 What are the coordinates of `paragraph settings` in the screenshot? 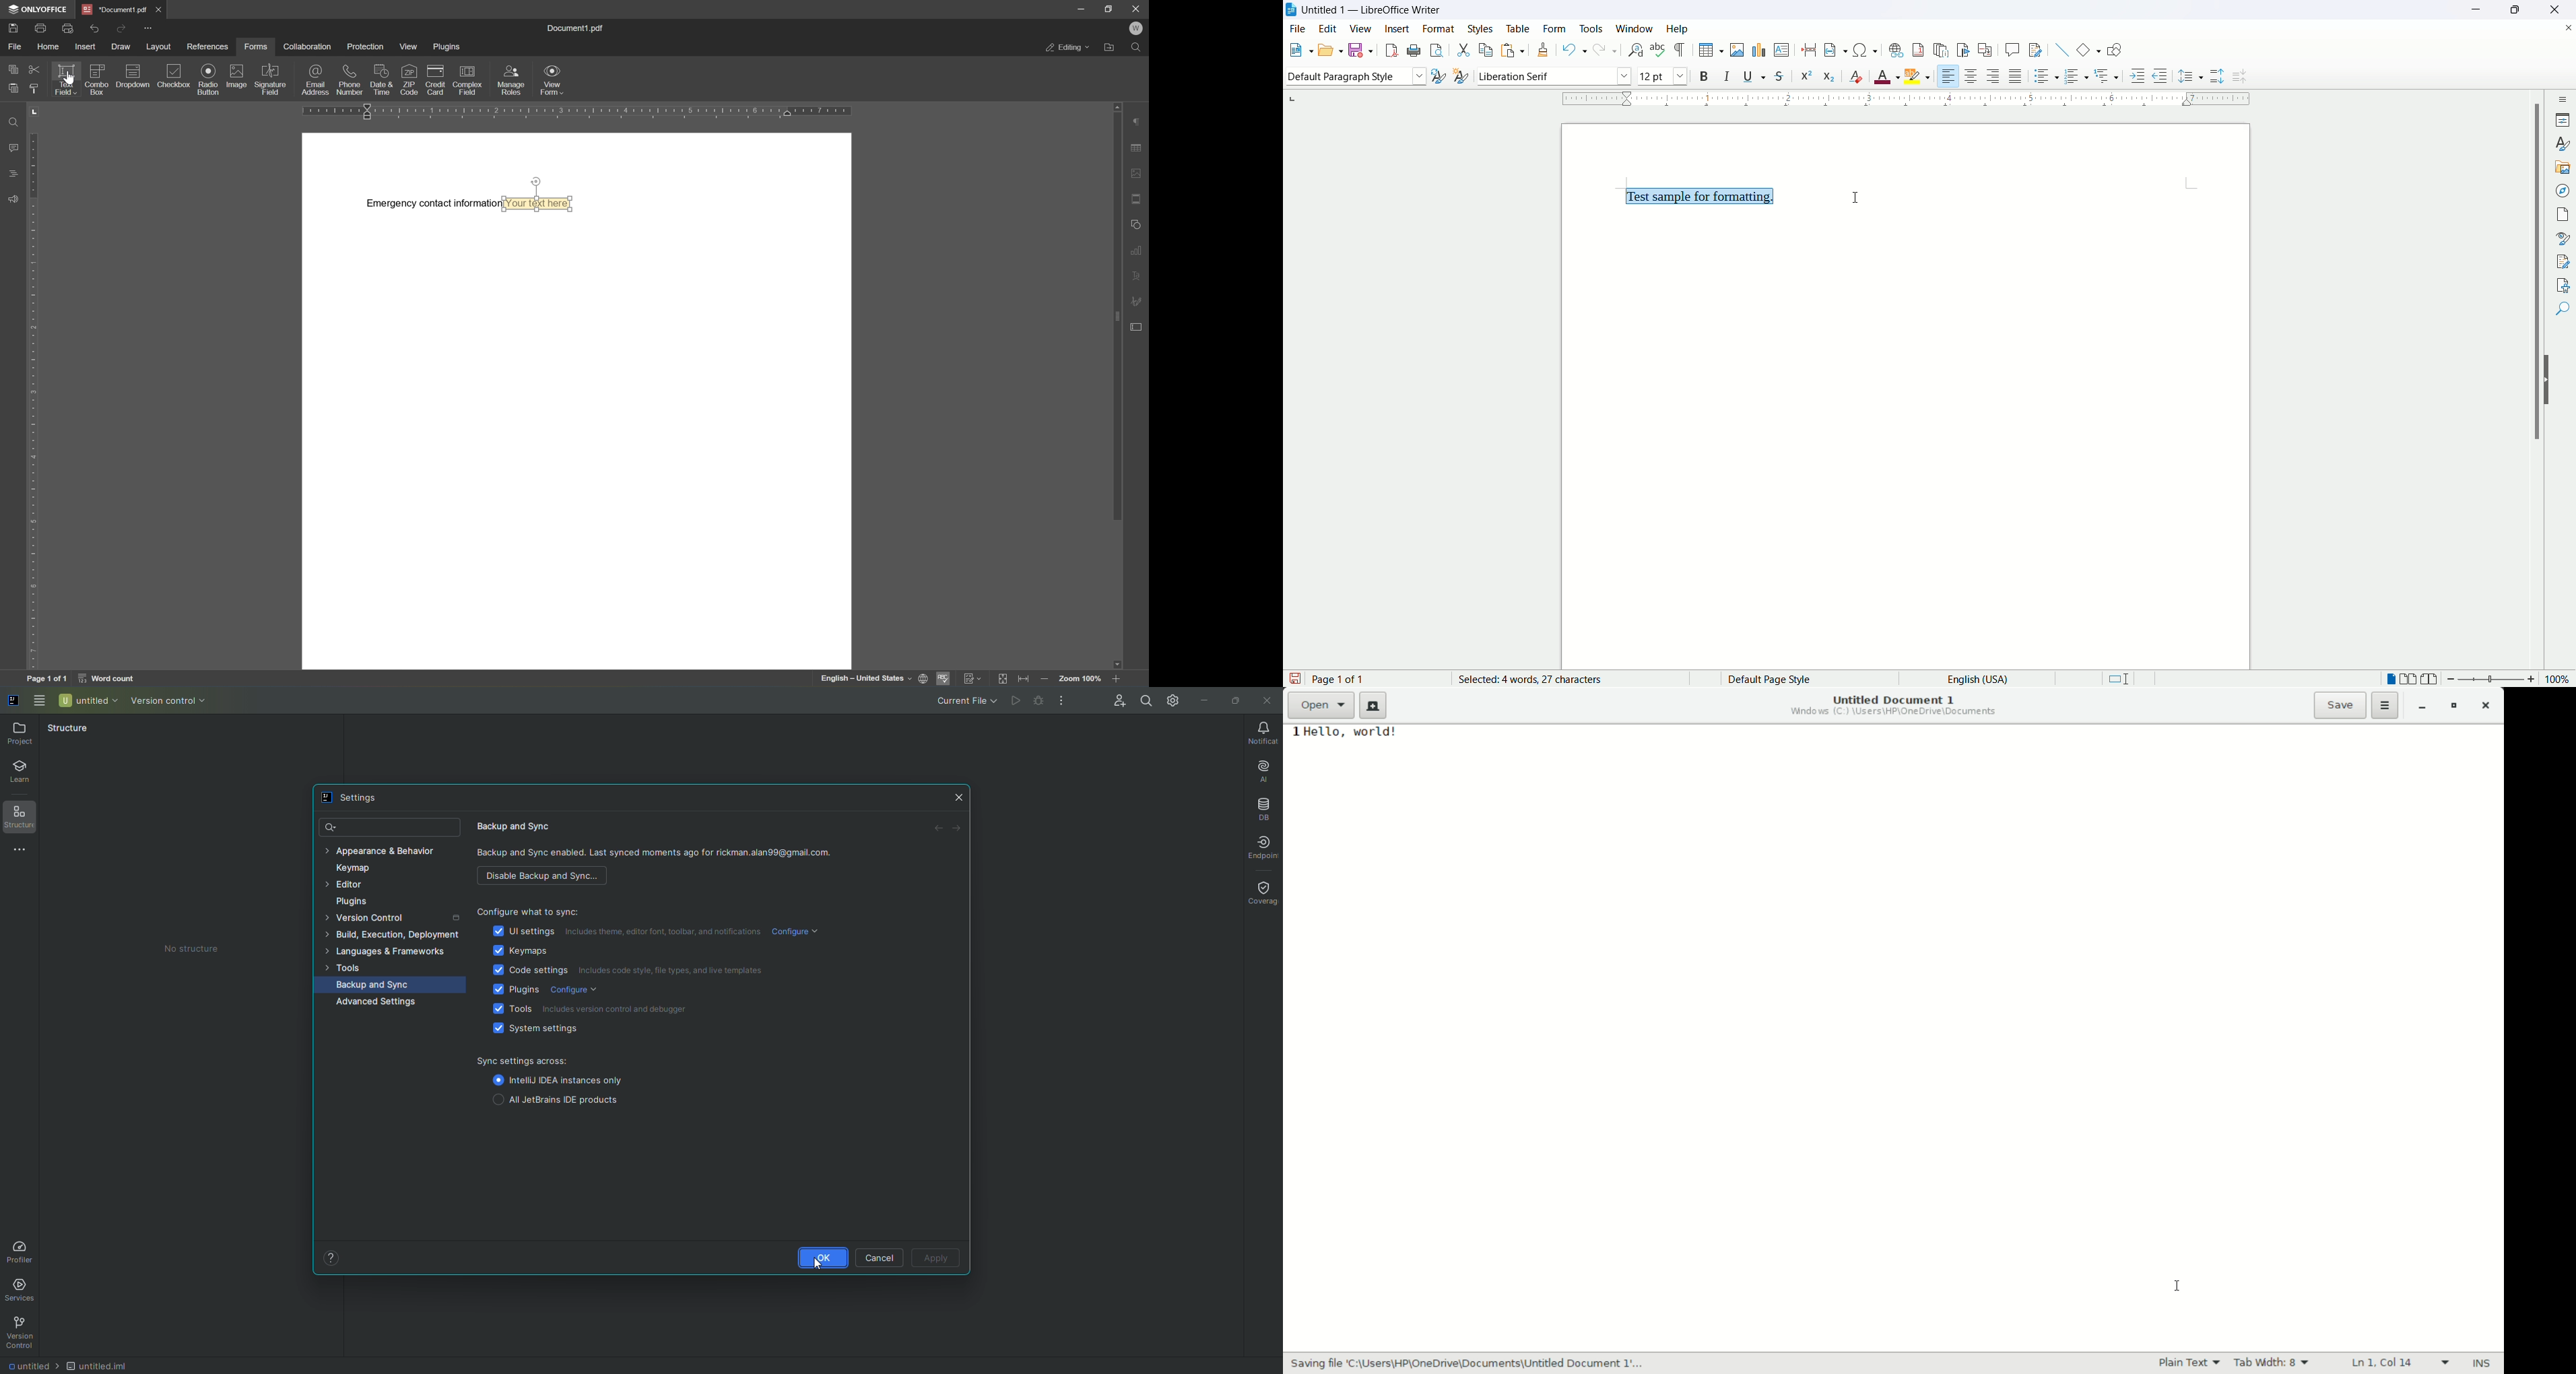 It's located at (1139, 118).